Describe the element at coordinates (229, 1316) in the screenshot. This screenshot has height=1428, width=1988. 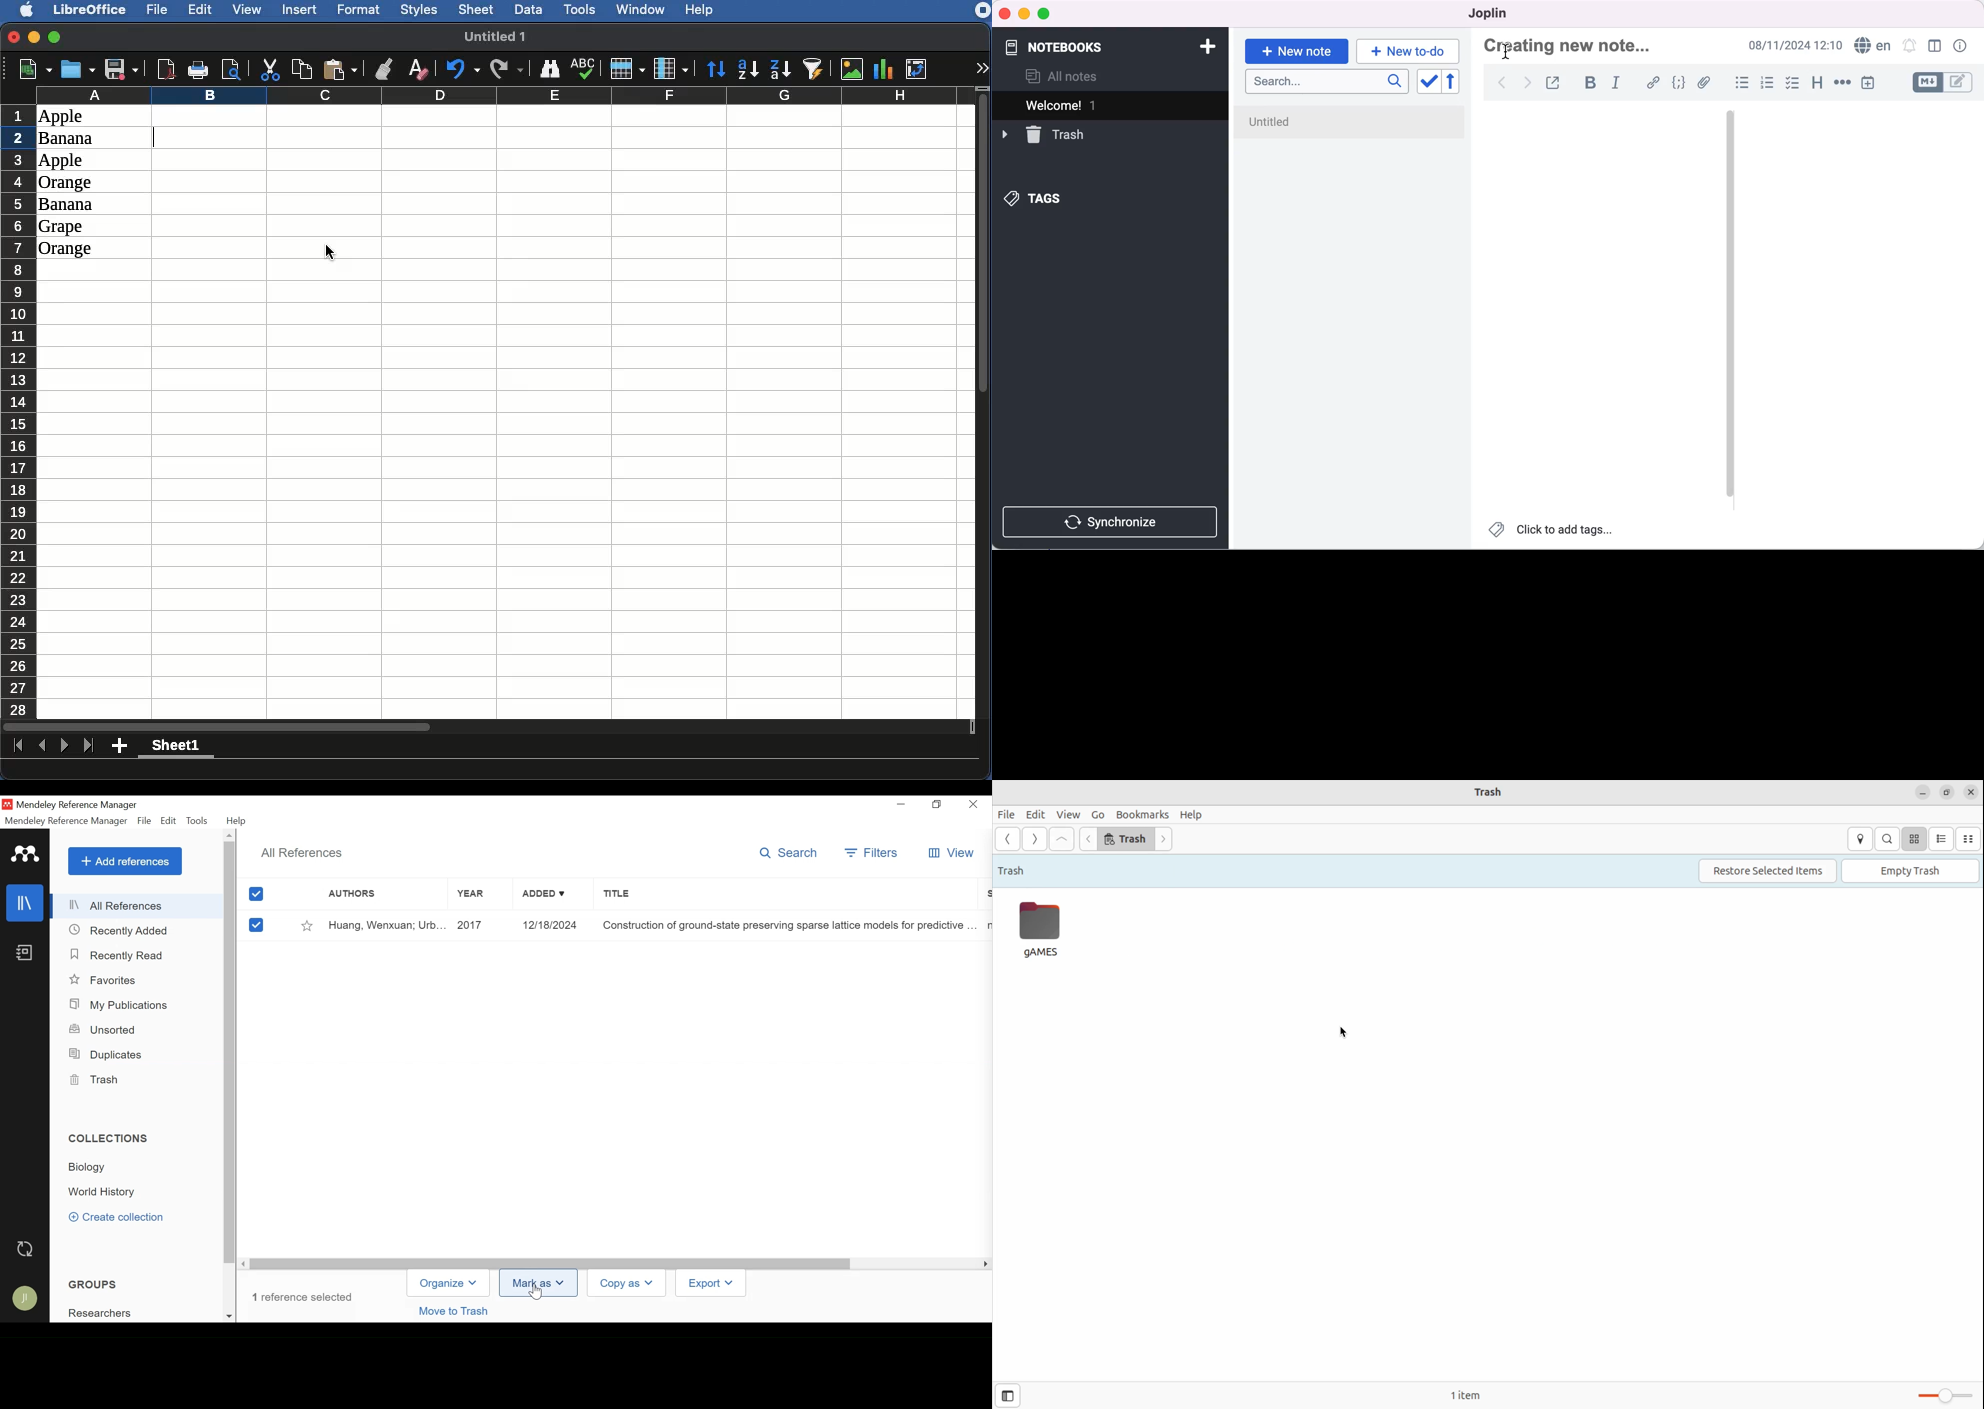
I see `Scroll down` at that location.